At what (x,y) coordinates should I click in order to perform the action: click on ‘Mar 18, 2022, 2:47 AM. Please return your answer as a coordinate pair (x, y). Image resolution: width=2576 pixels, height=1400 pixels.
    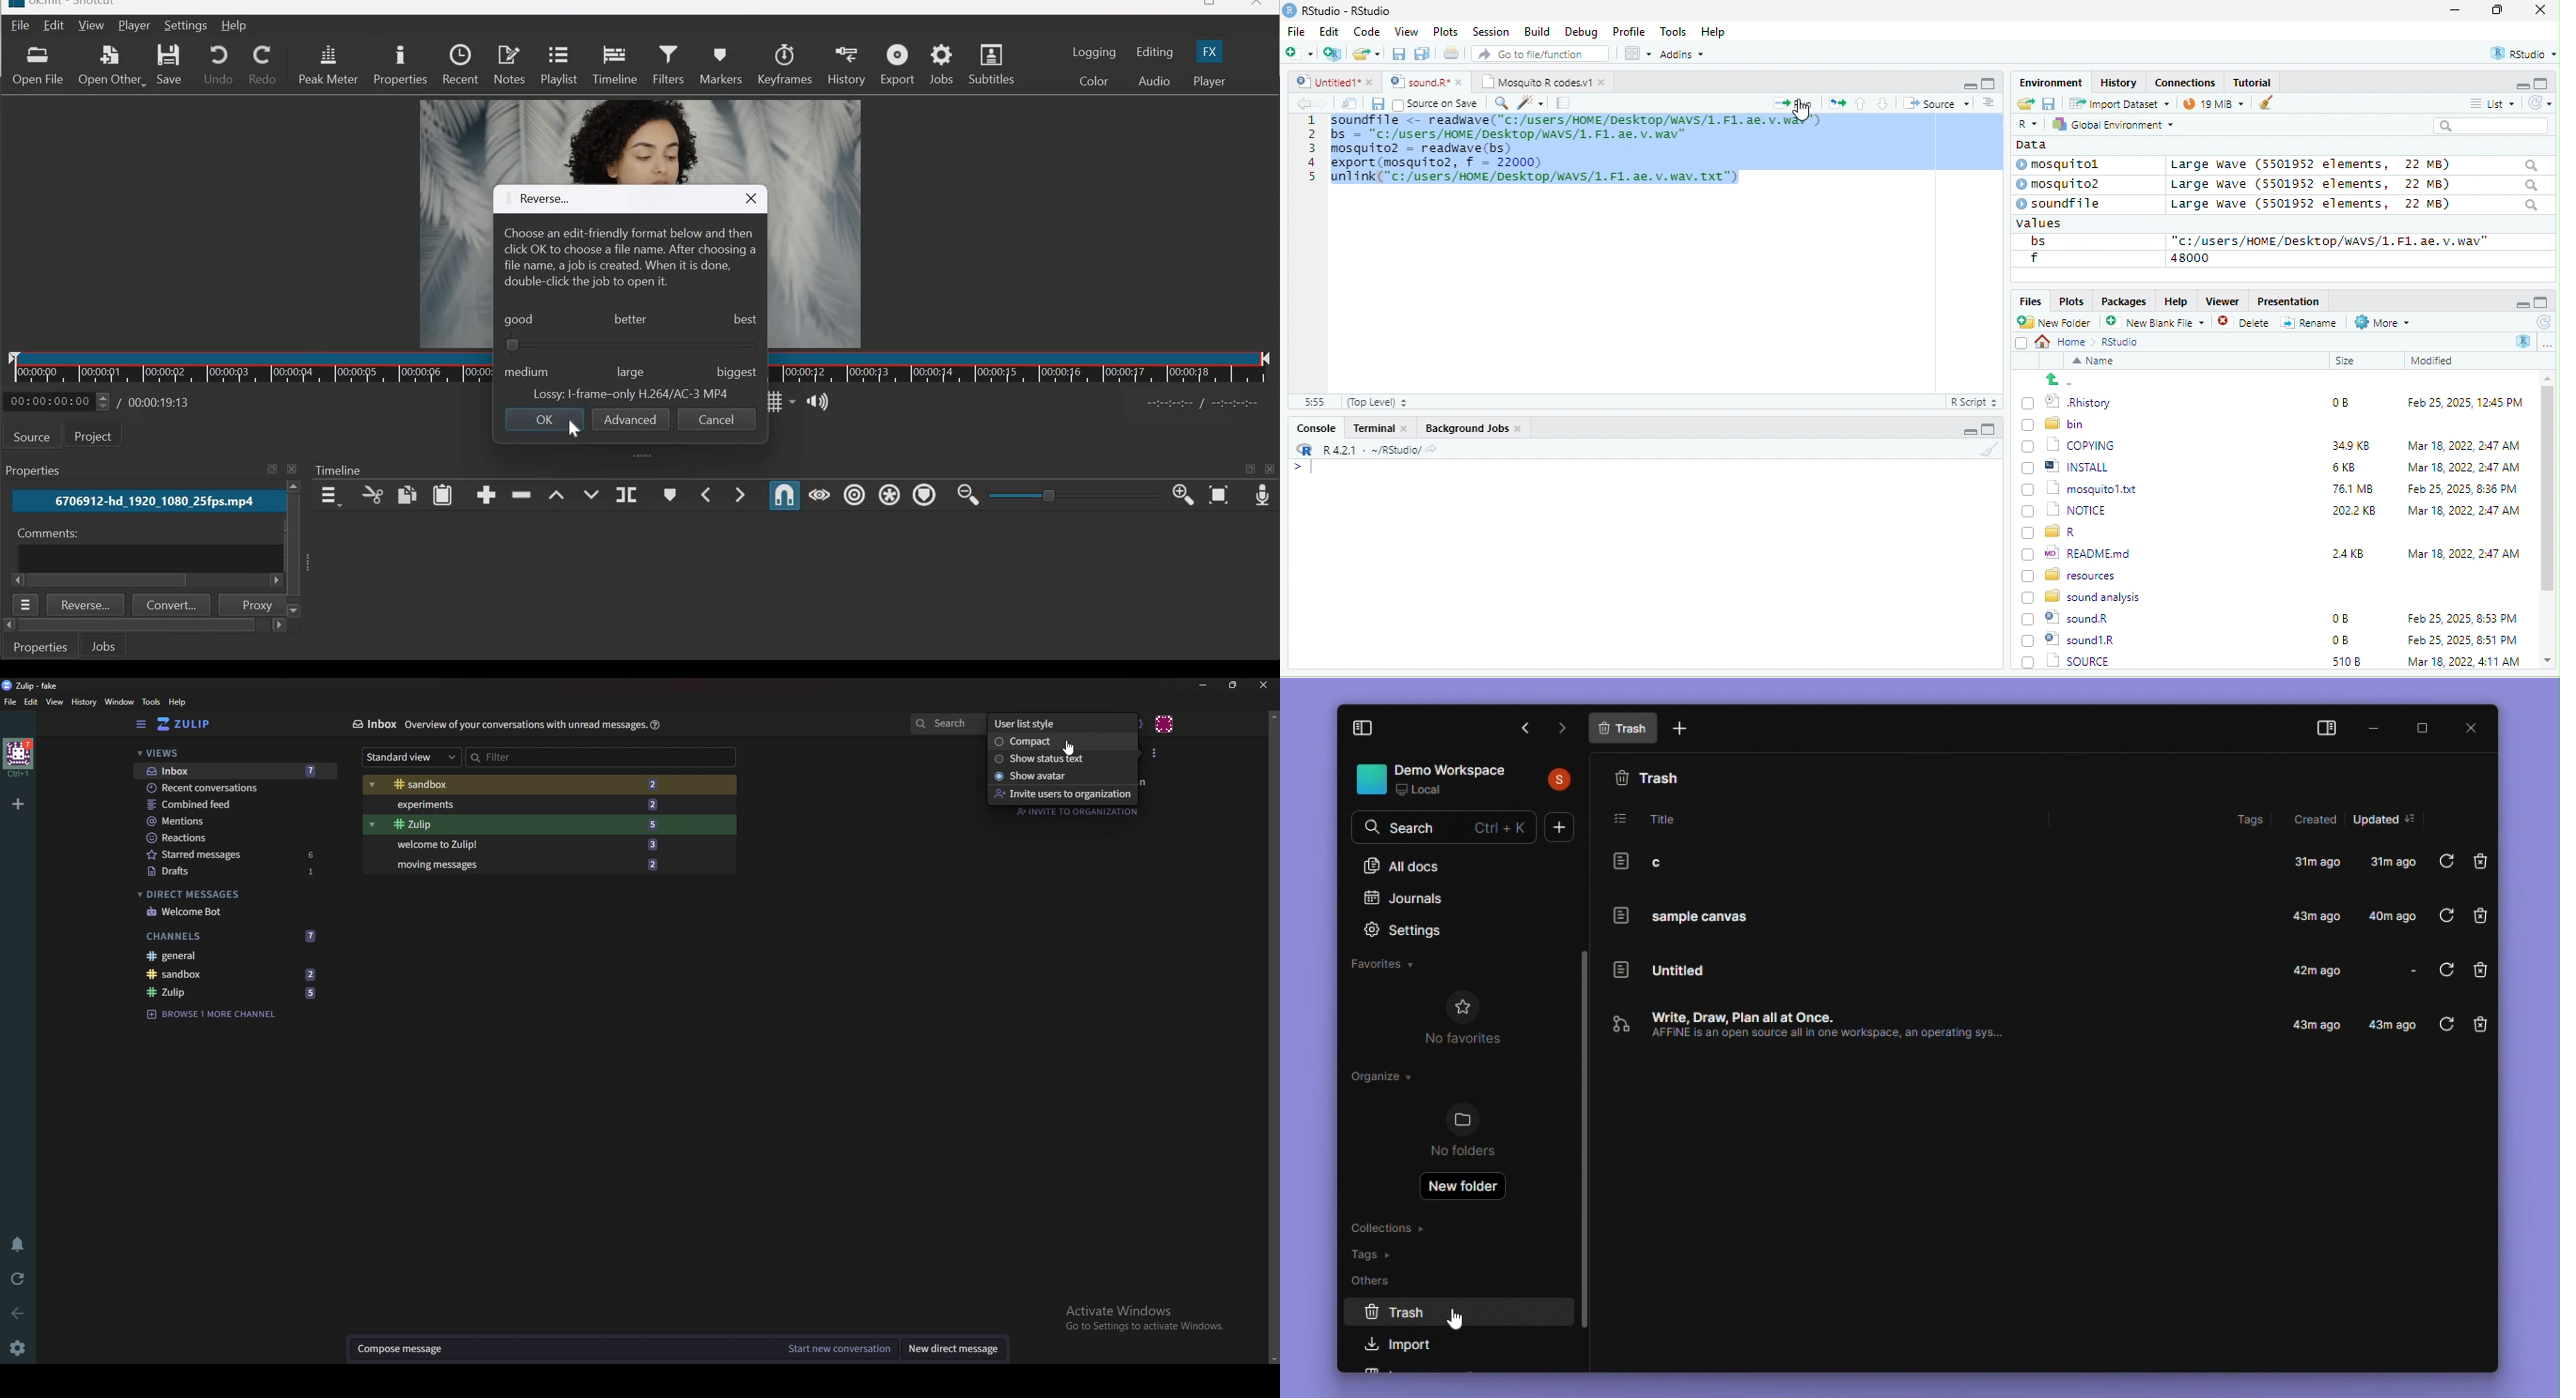
    Looking at the image, I should click on (2462, 511).